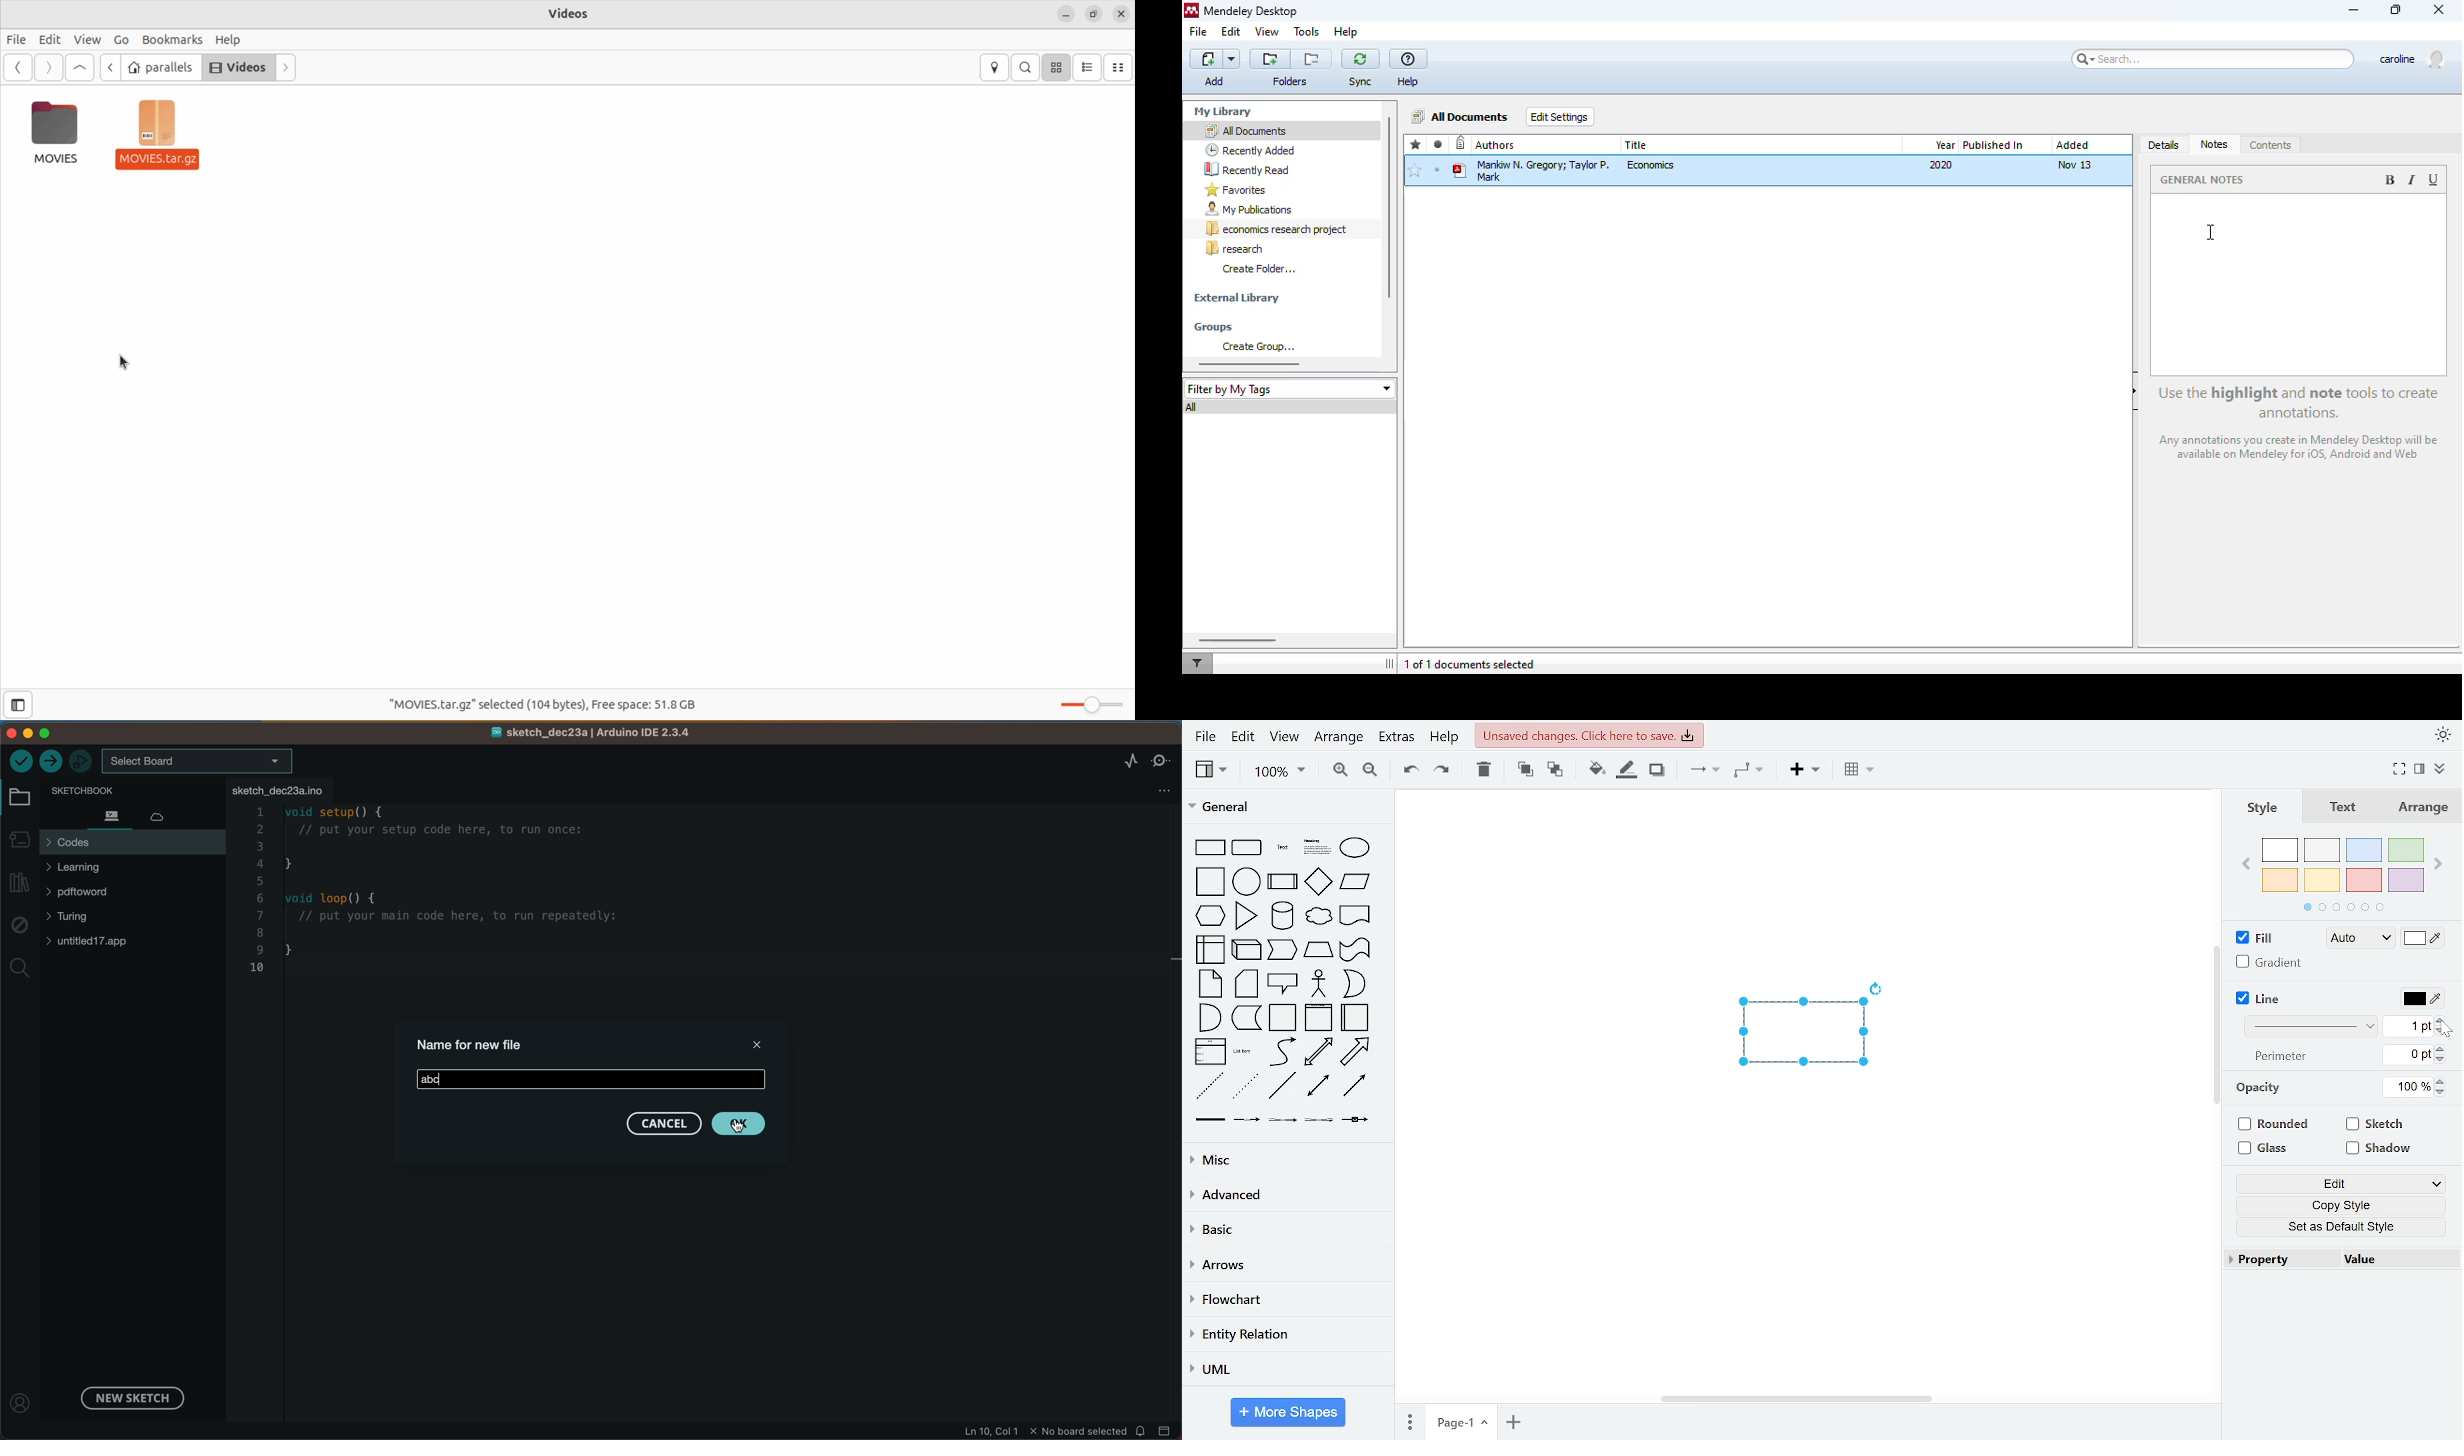  I want to click on 1 of 1 documents selected, so click(1470, 665).